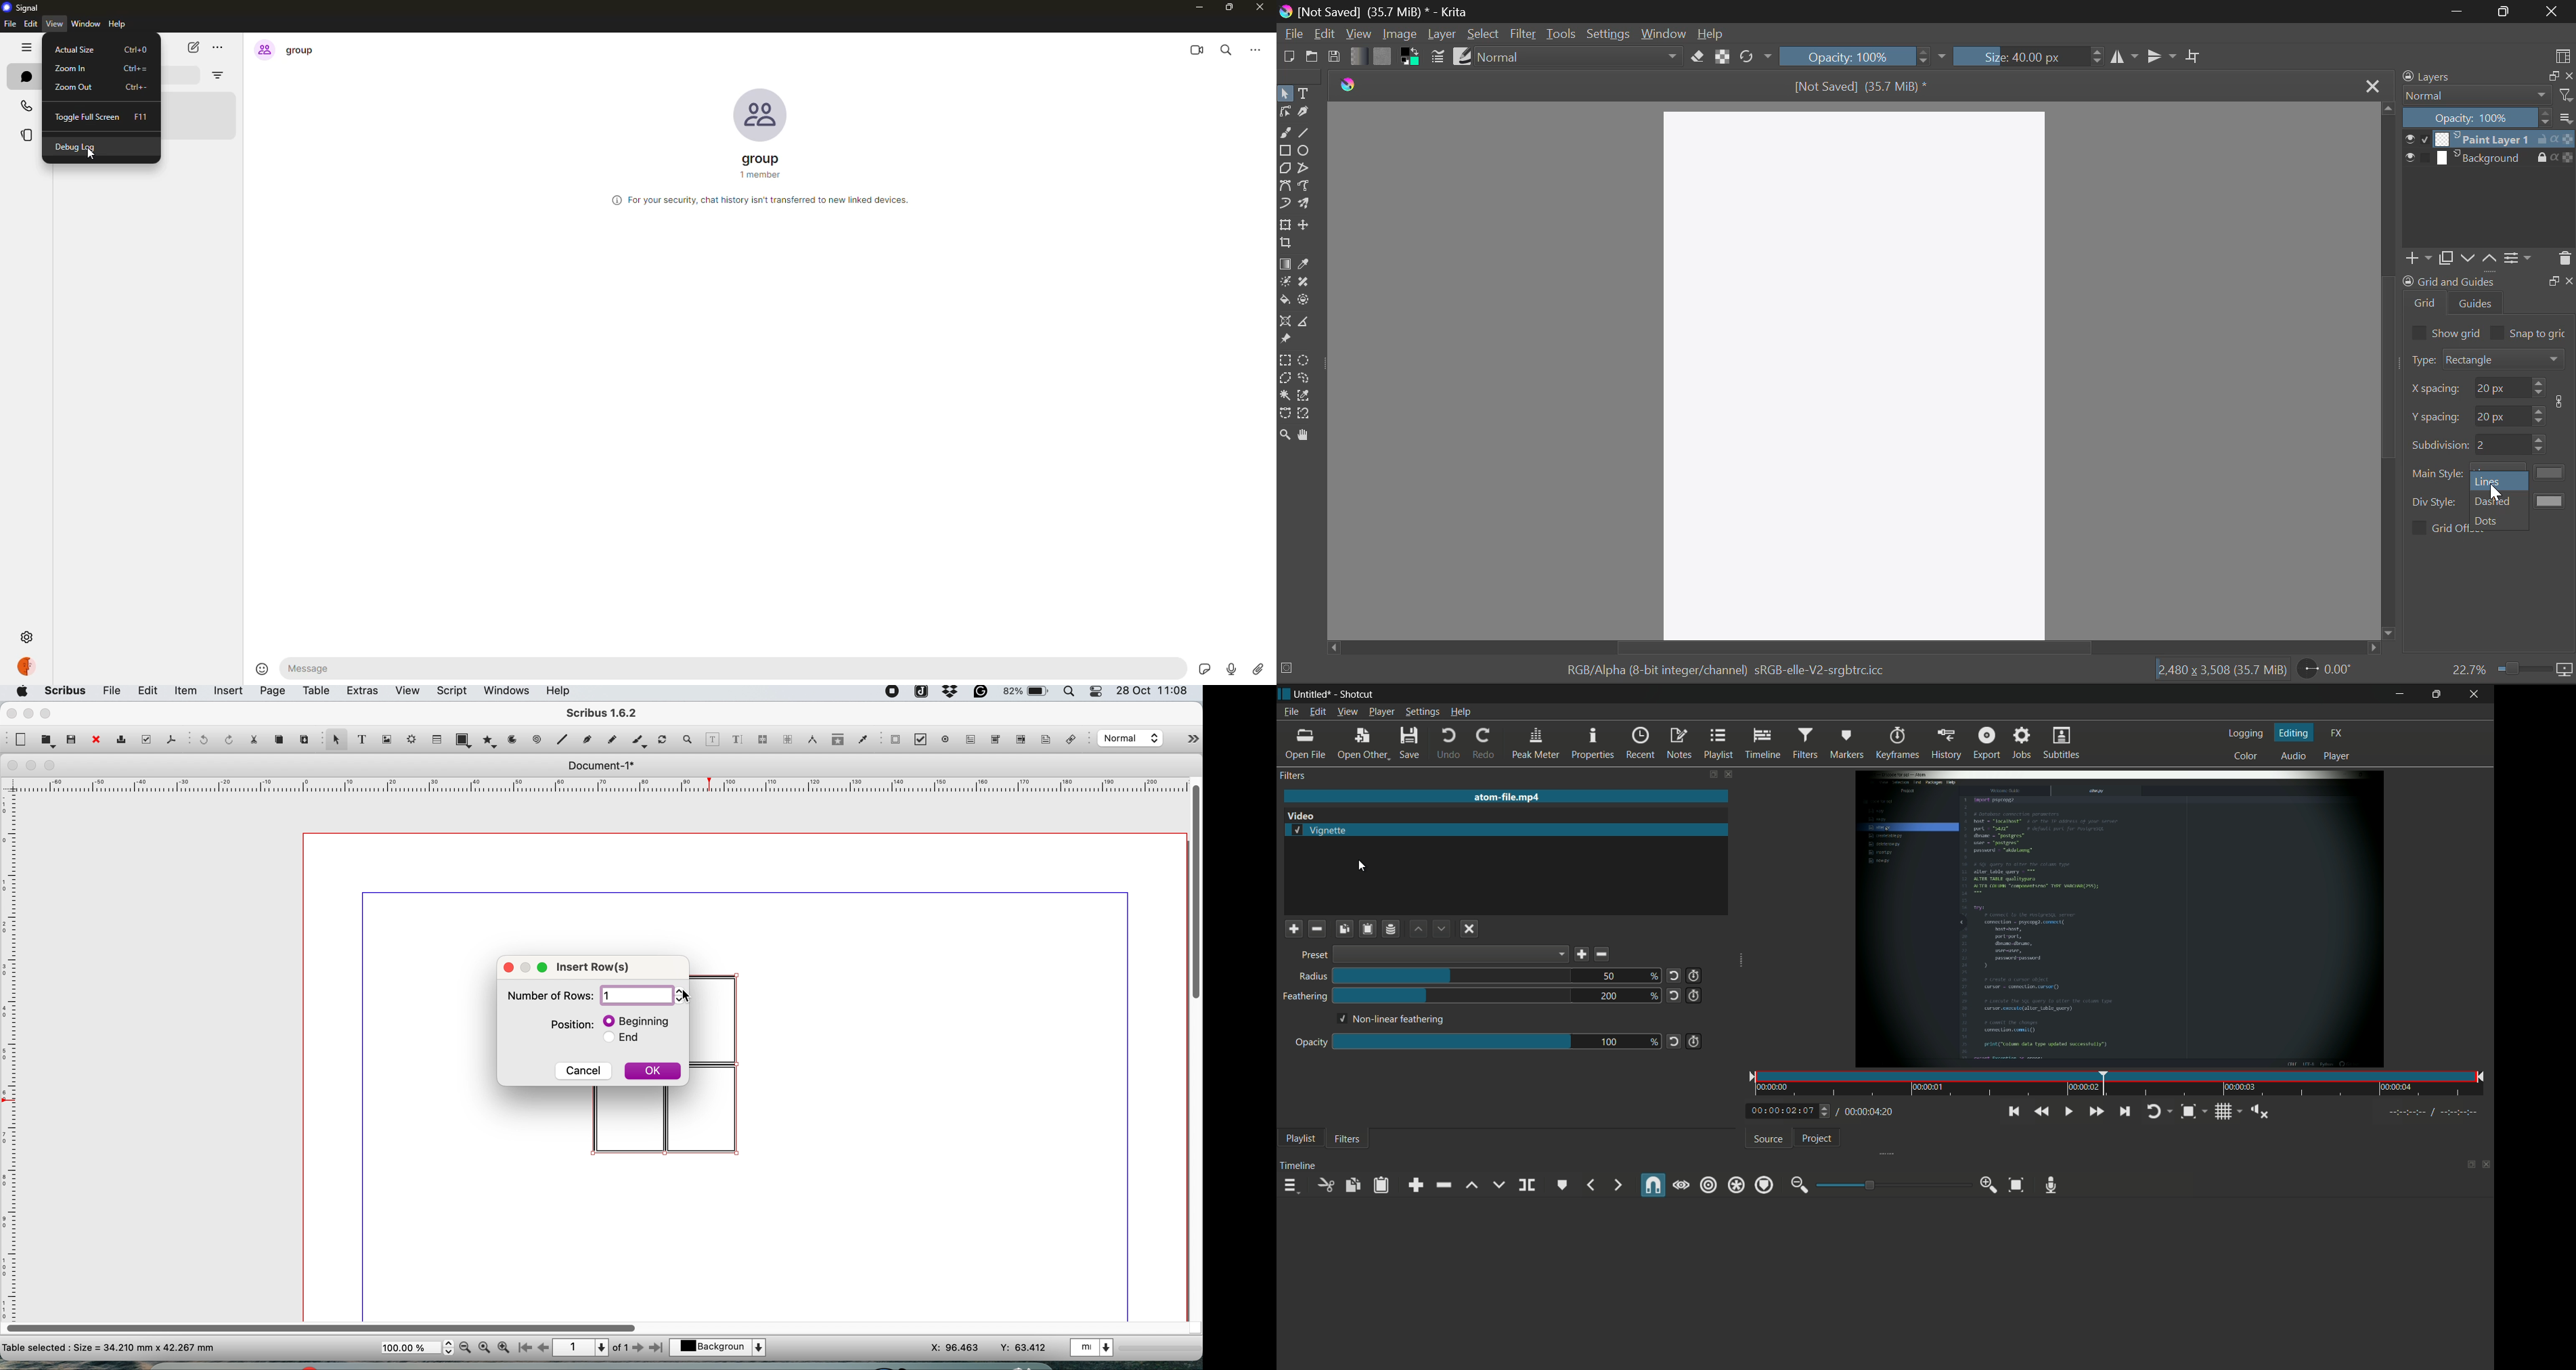 The image size is (2576, 1372). Describe the element at coordinates (1723, 56) in the screenshot. I see `Lock Alpha` at that location.